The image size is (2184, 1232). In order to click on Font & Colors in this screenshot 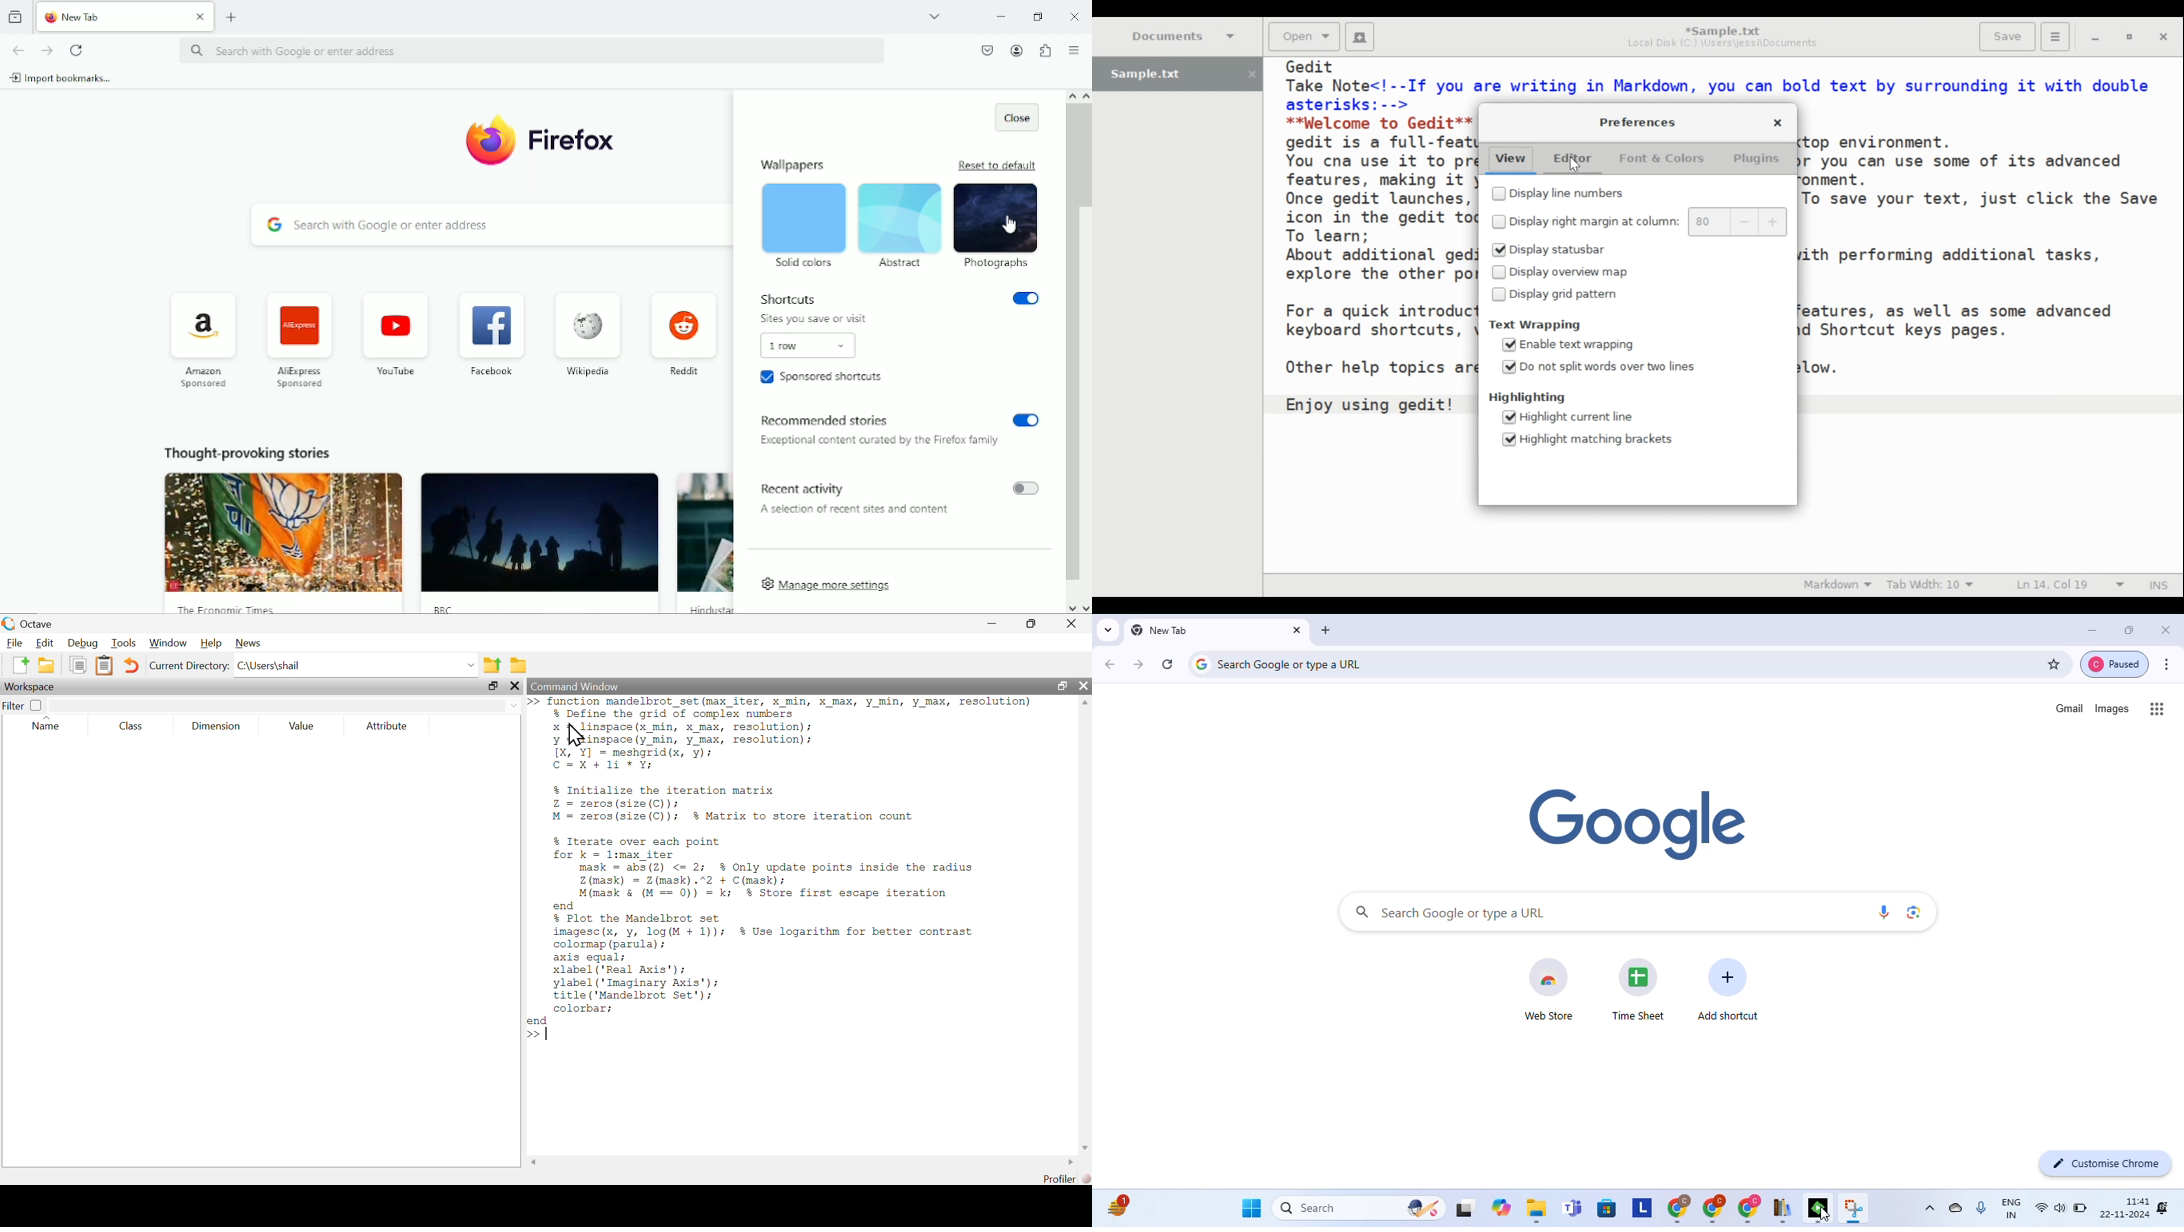, I will do `click(1661, 160)`.